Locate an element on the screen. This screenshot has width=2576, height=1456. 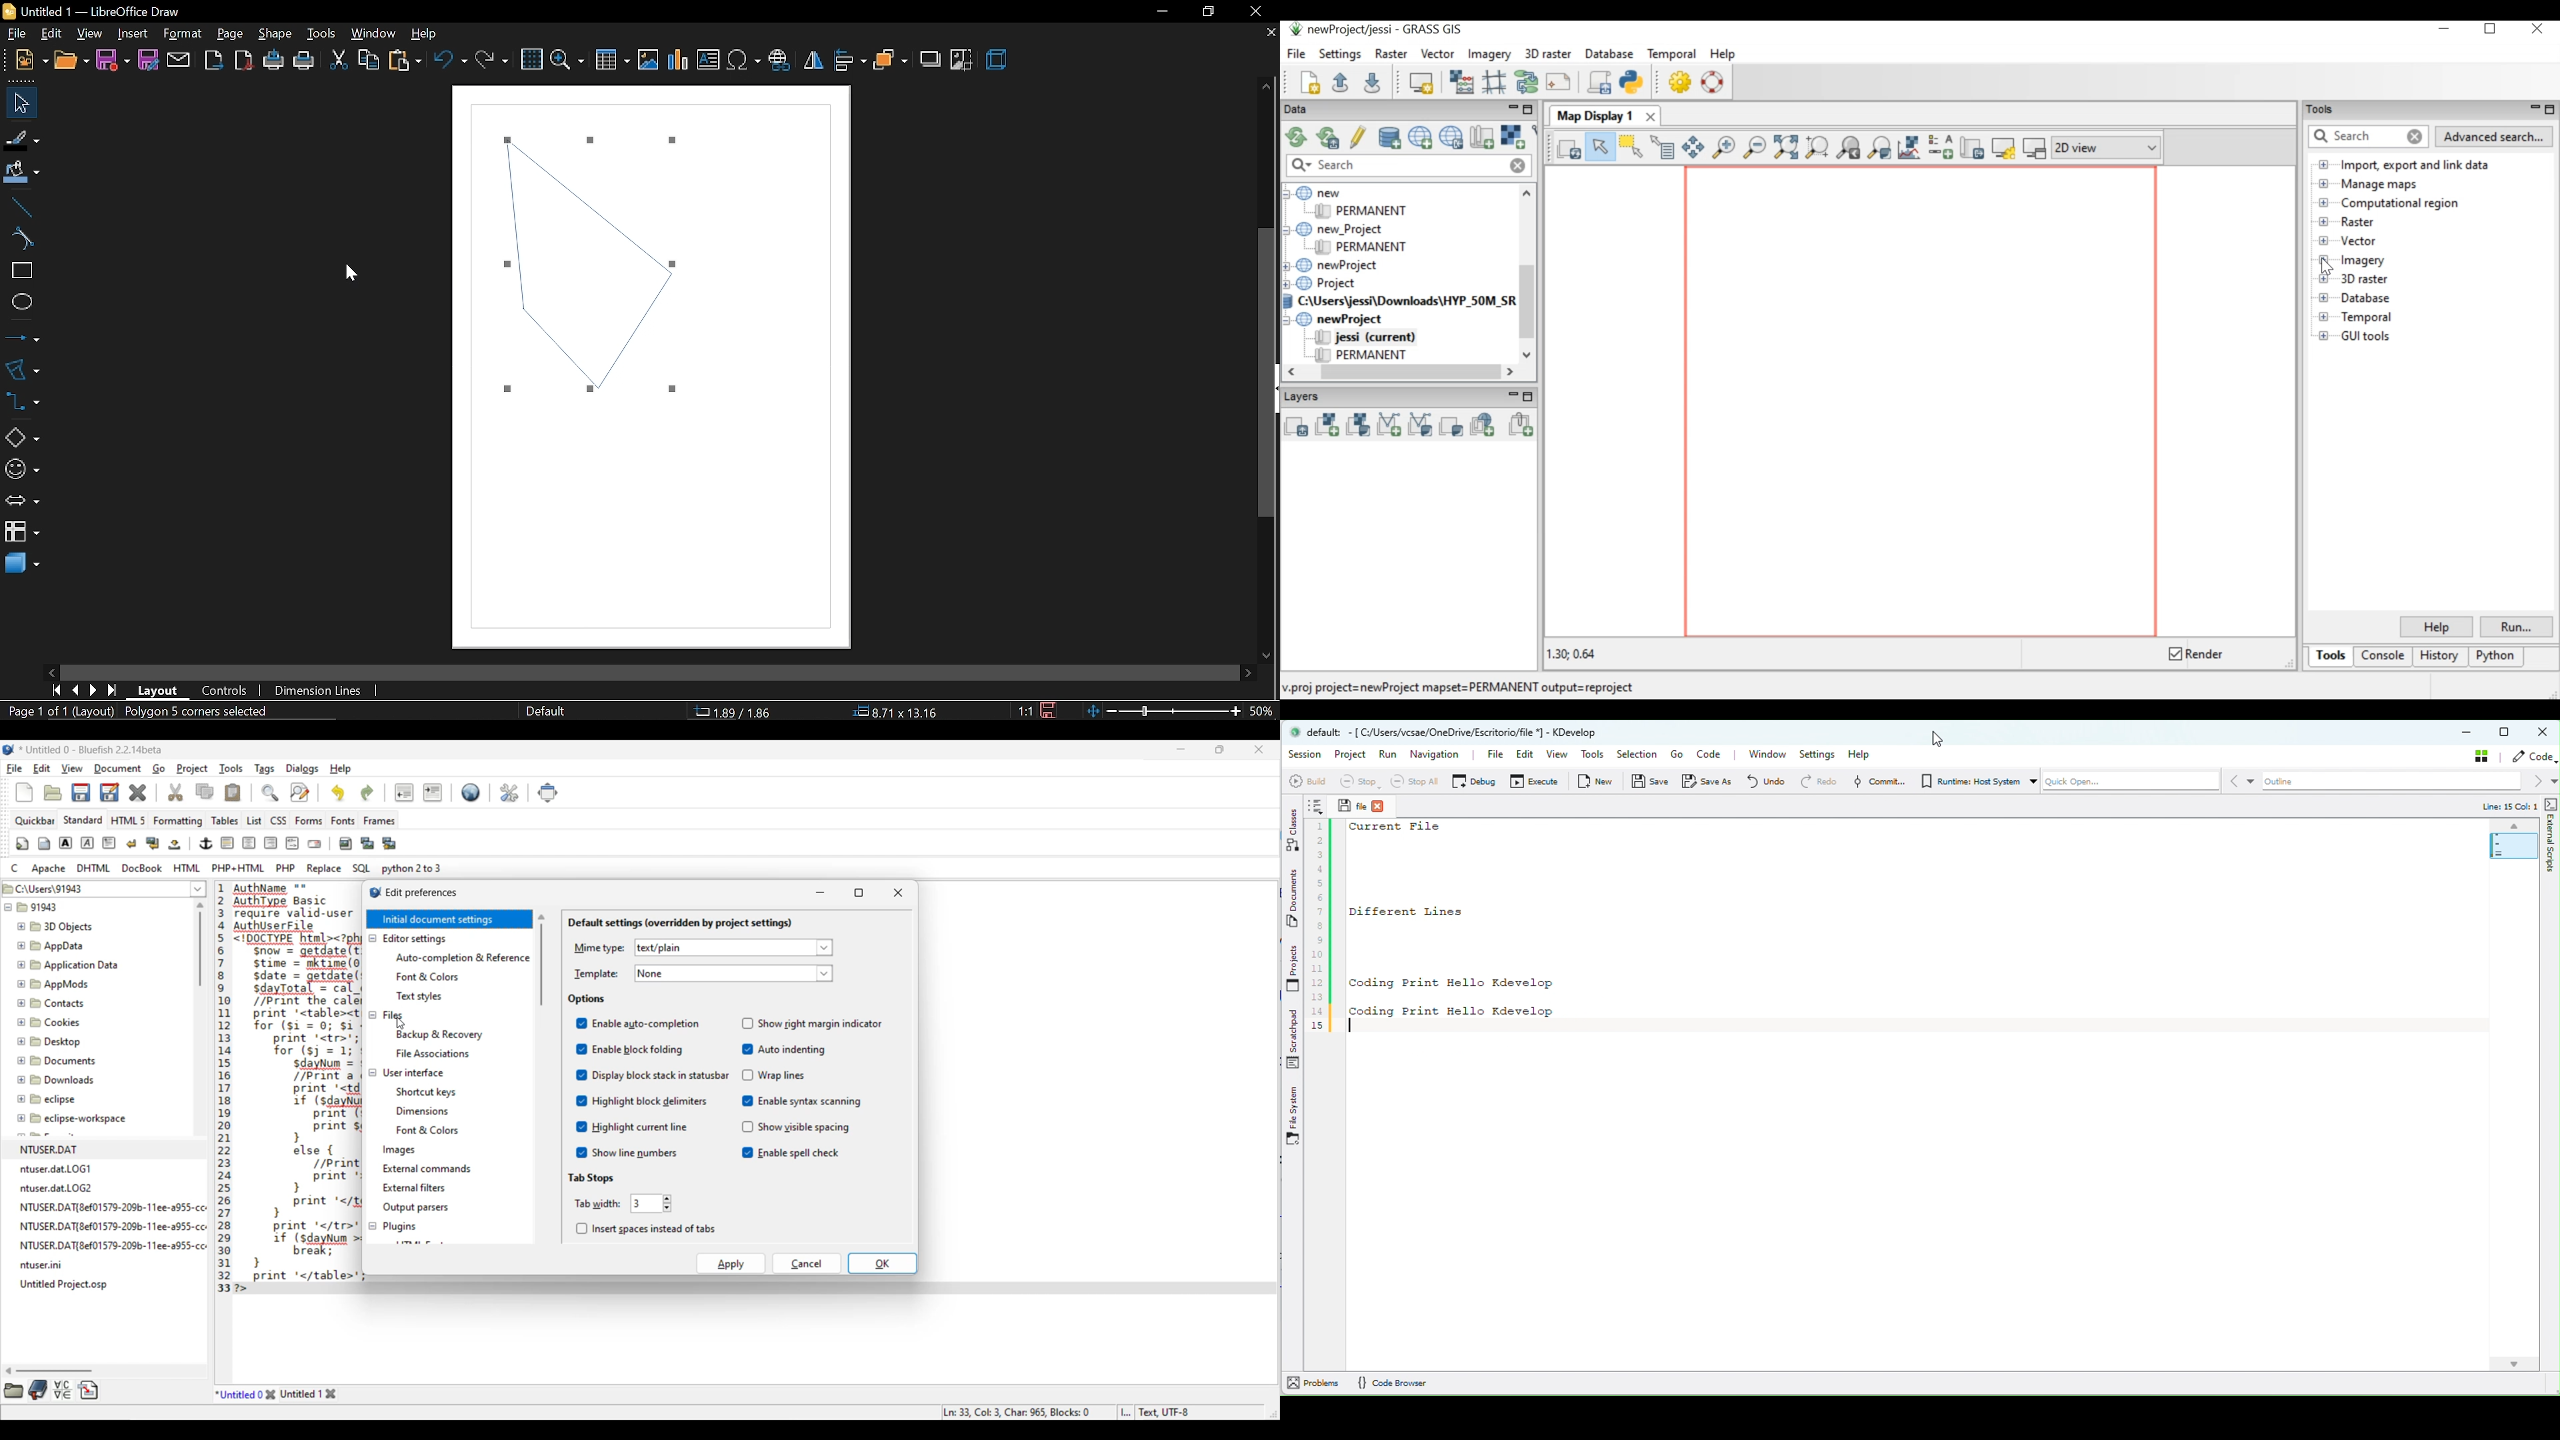
insert chart is located at coordinates (679, 60).